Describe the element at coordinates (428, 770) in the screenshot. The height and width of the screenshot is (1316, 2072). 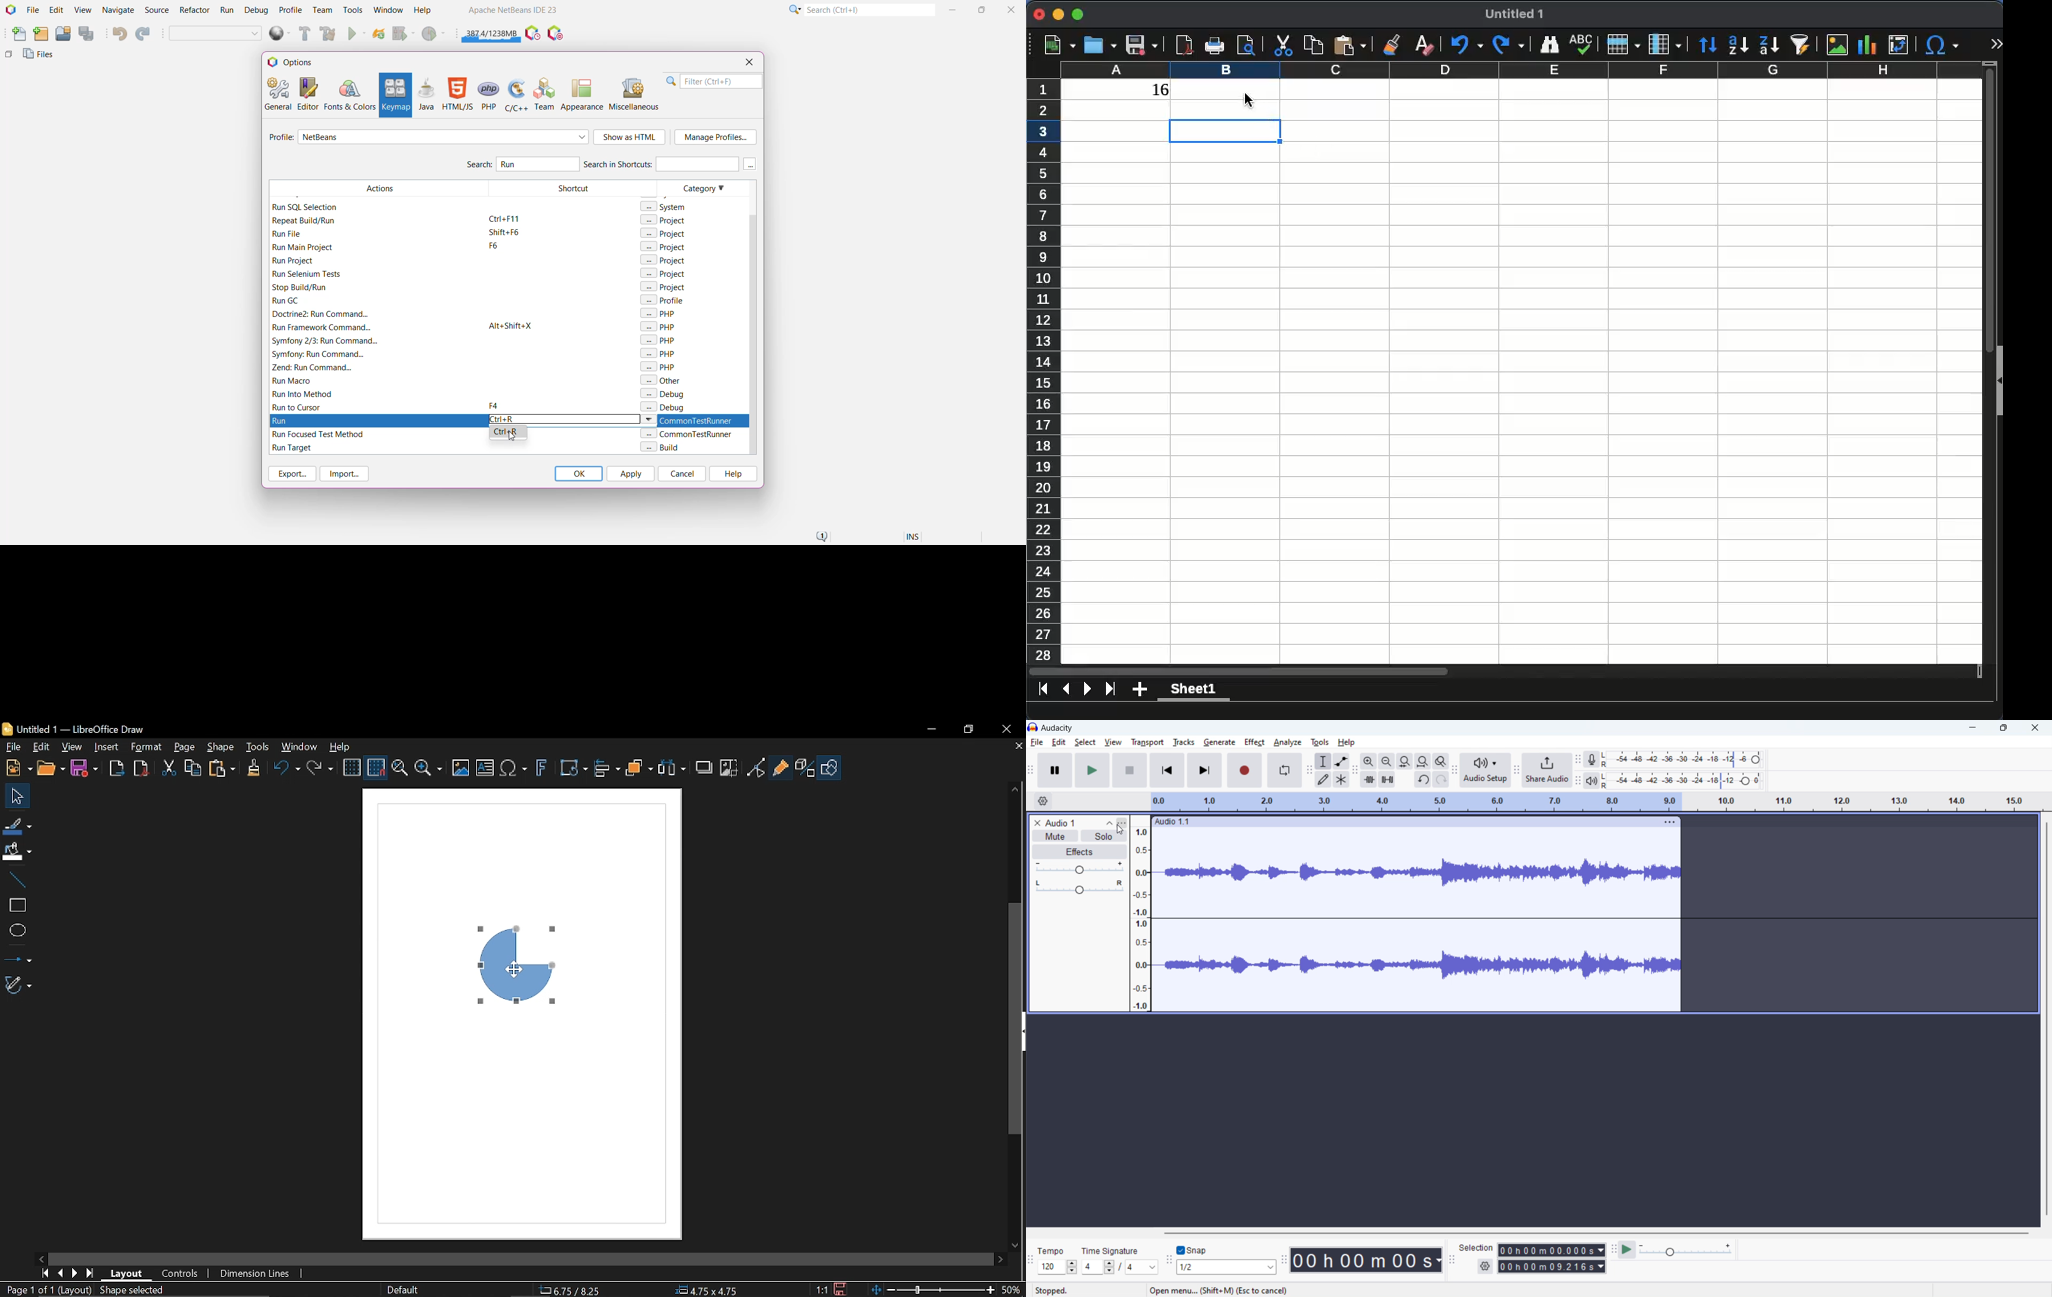
I see `Zoom` at that location.